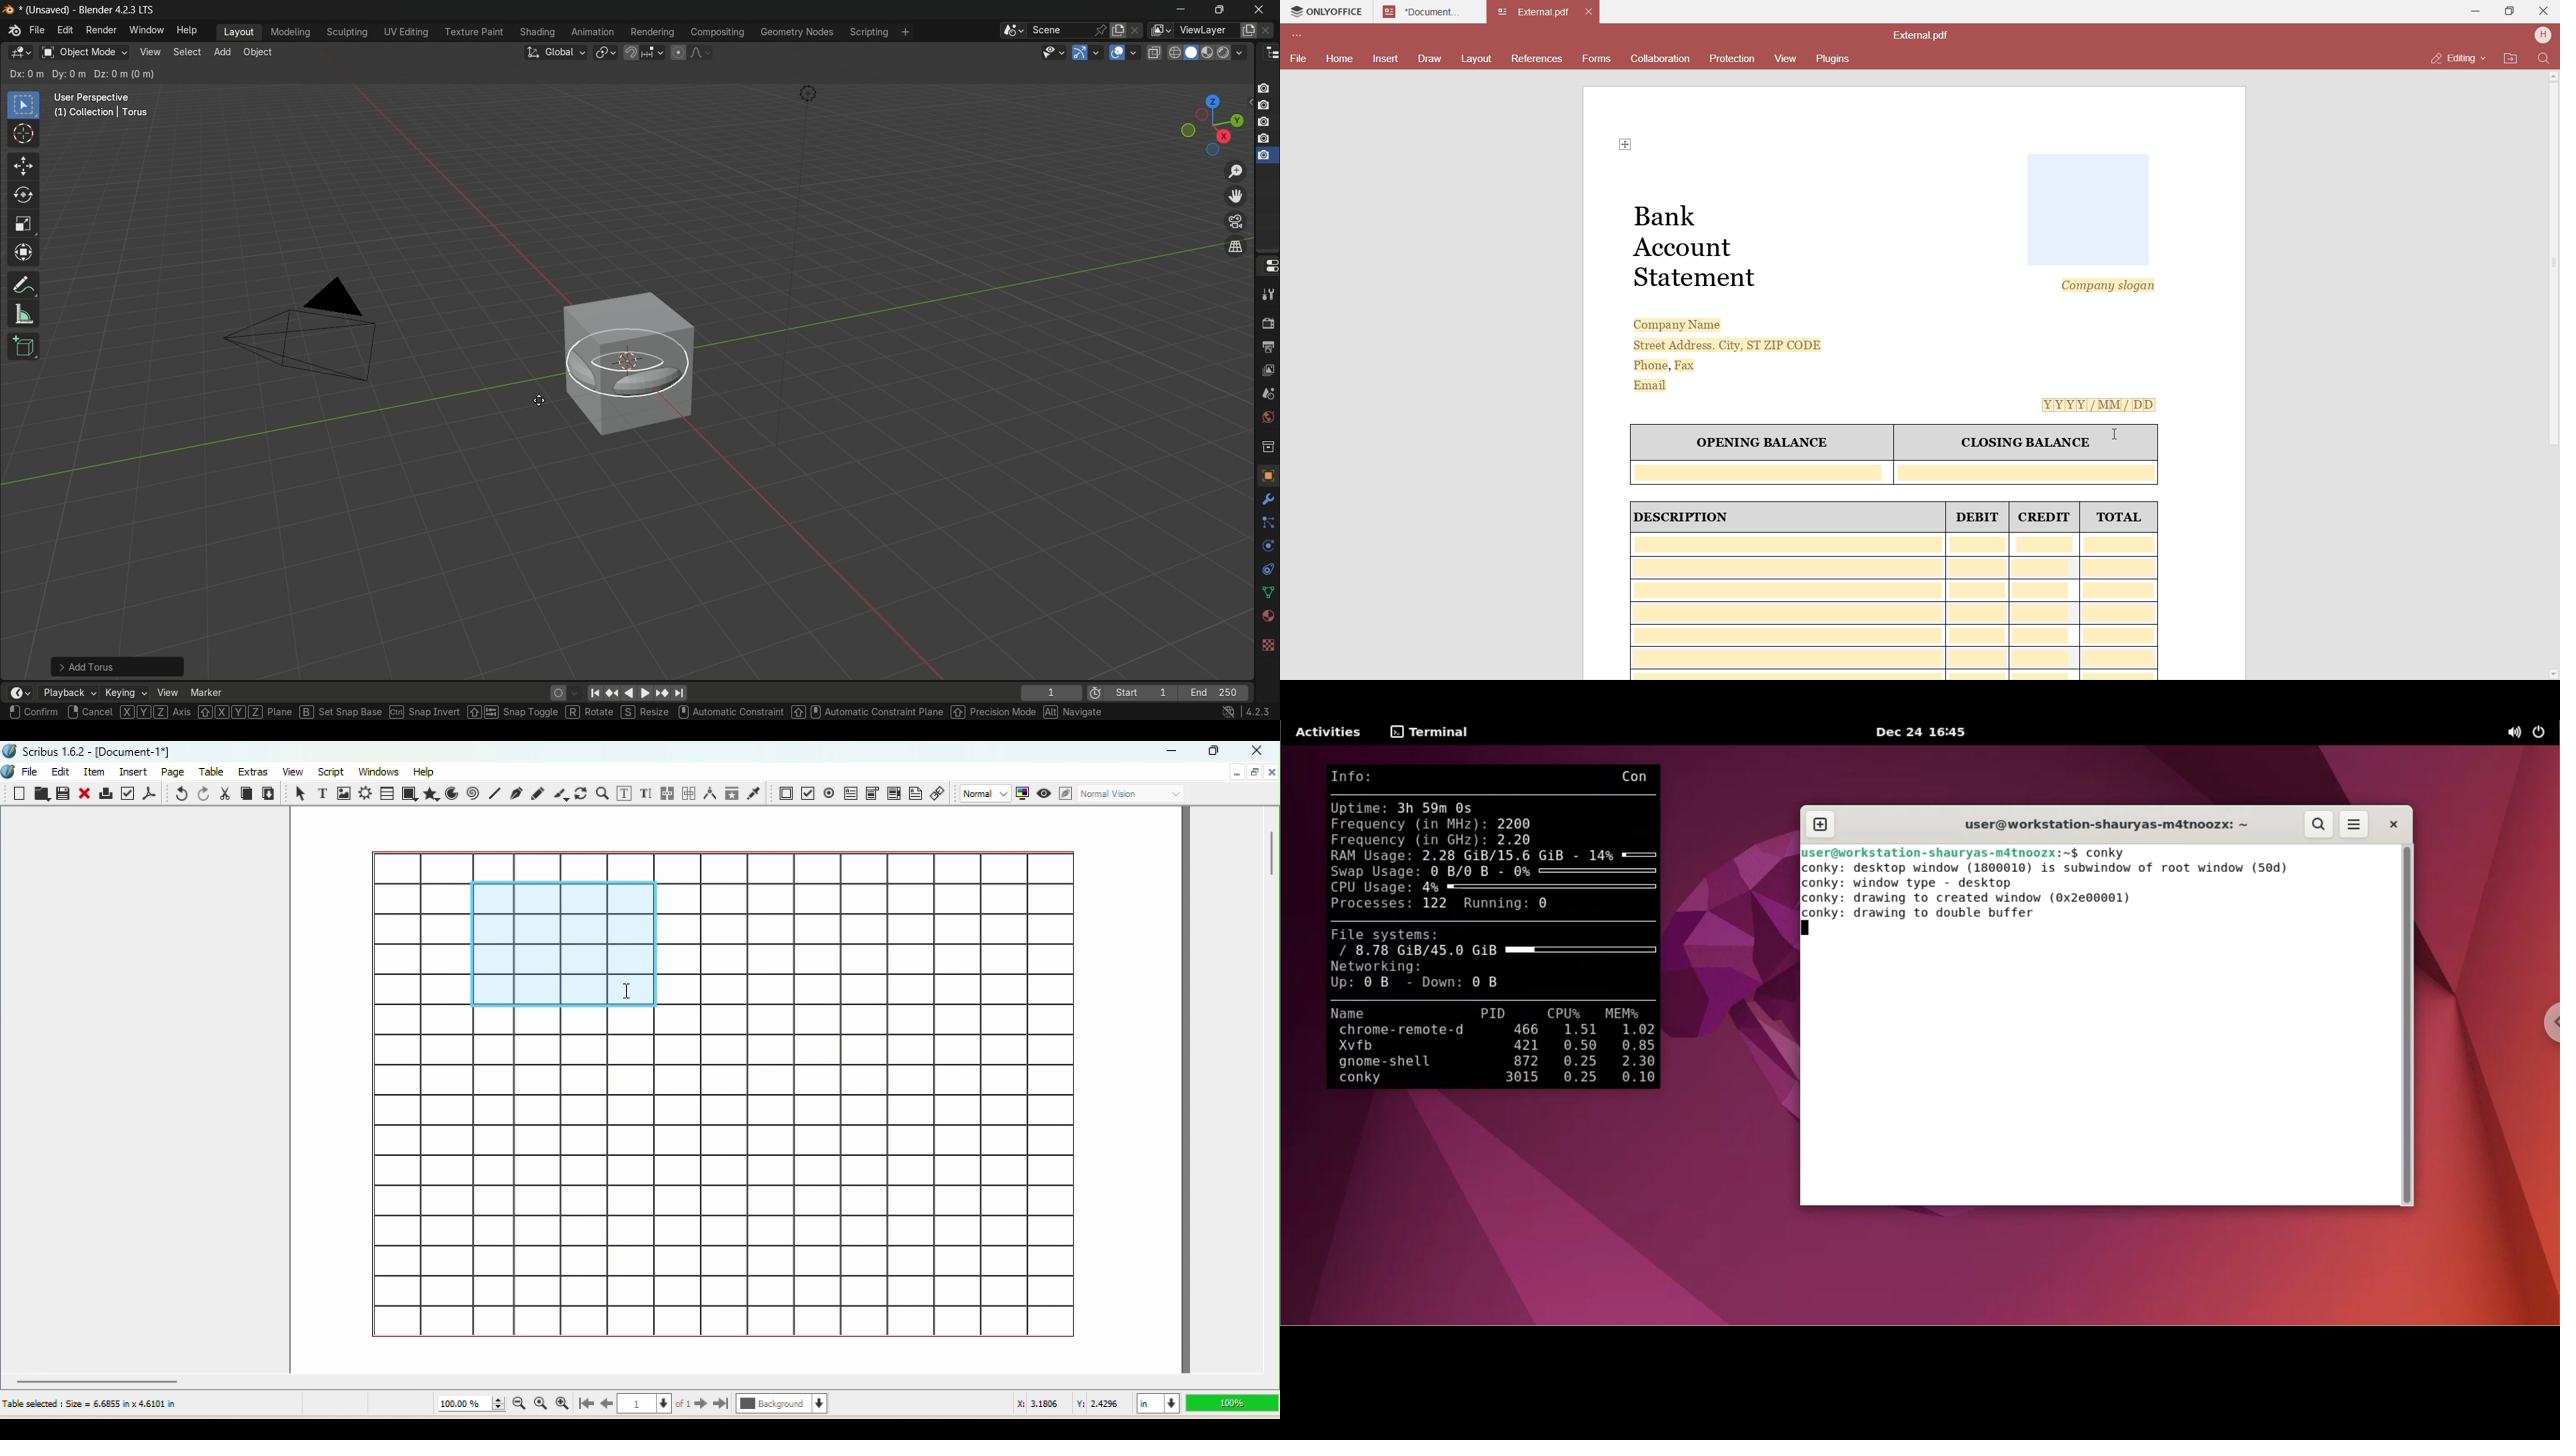  I want to click on move the view, so click(1234, 197).